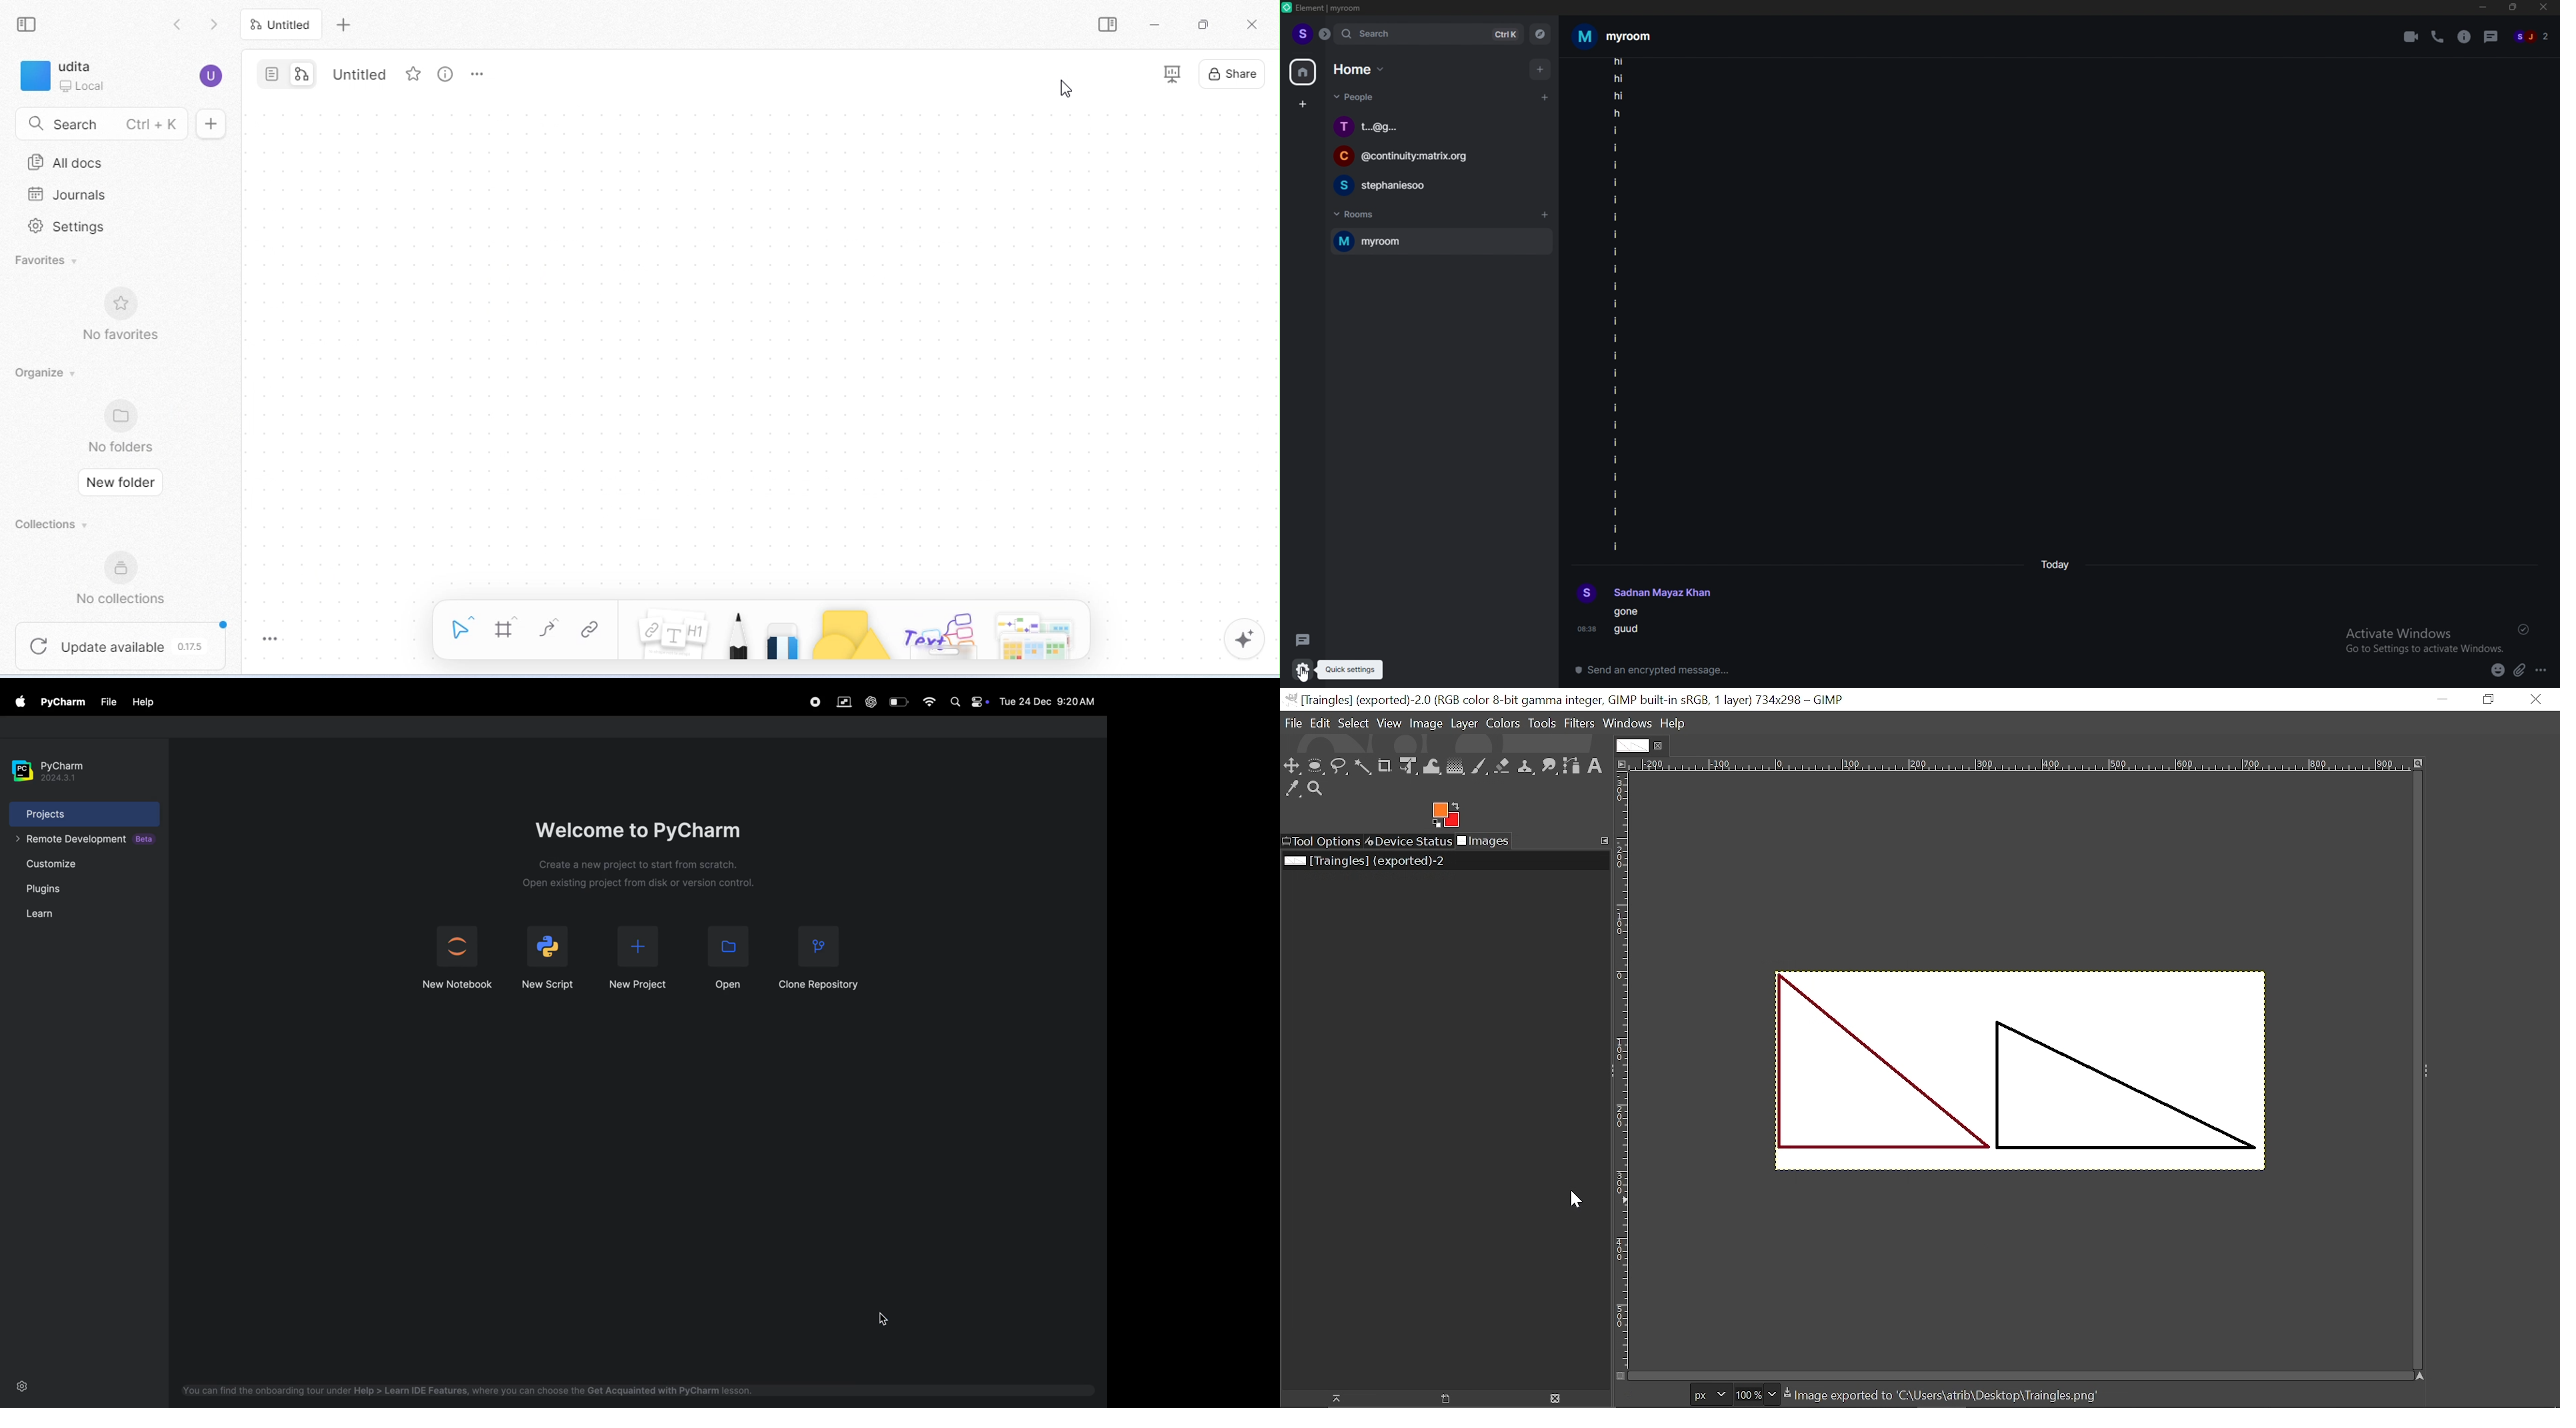 This screenshot has width=2576, height=1428. Describe the element at coordinates (1433, 157) in the screenshot. I see `chat` at that location.